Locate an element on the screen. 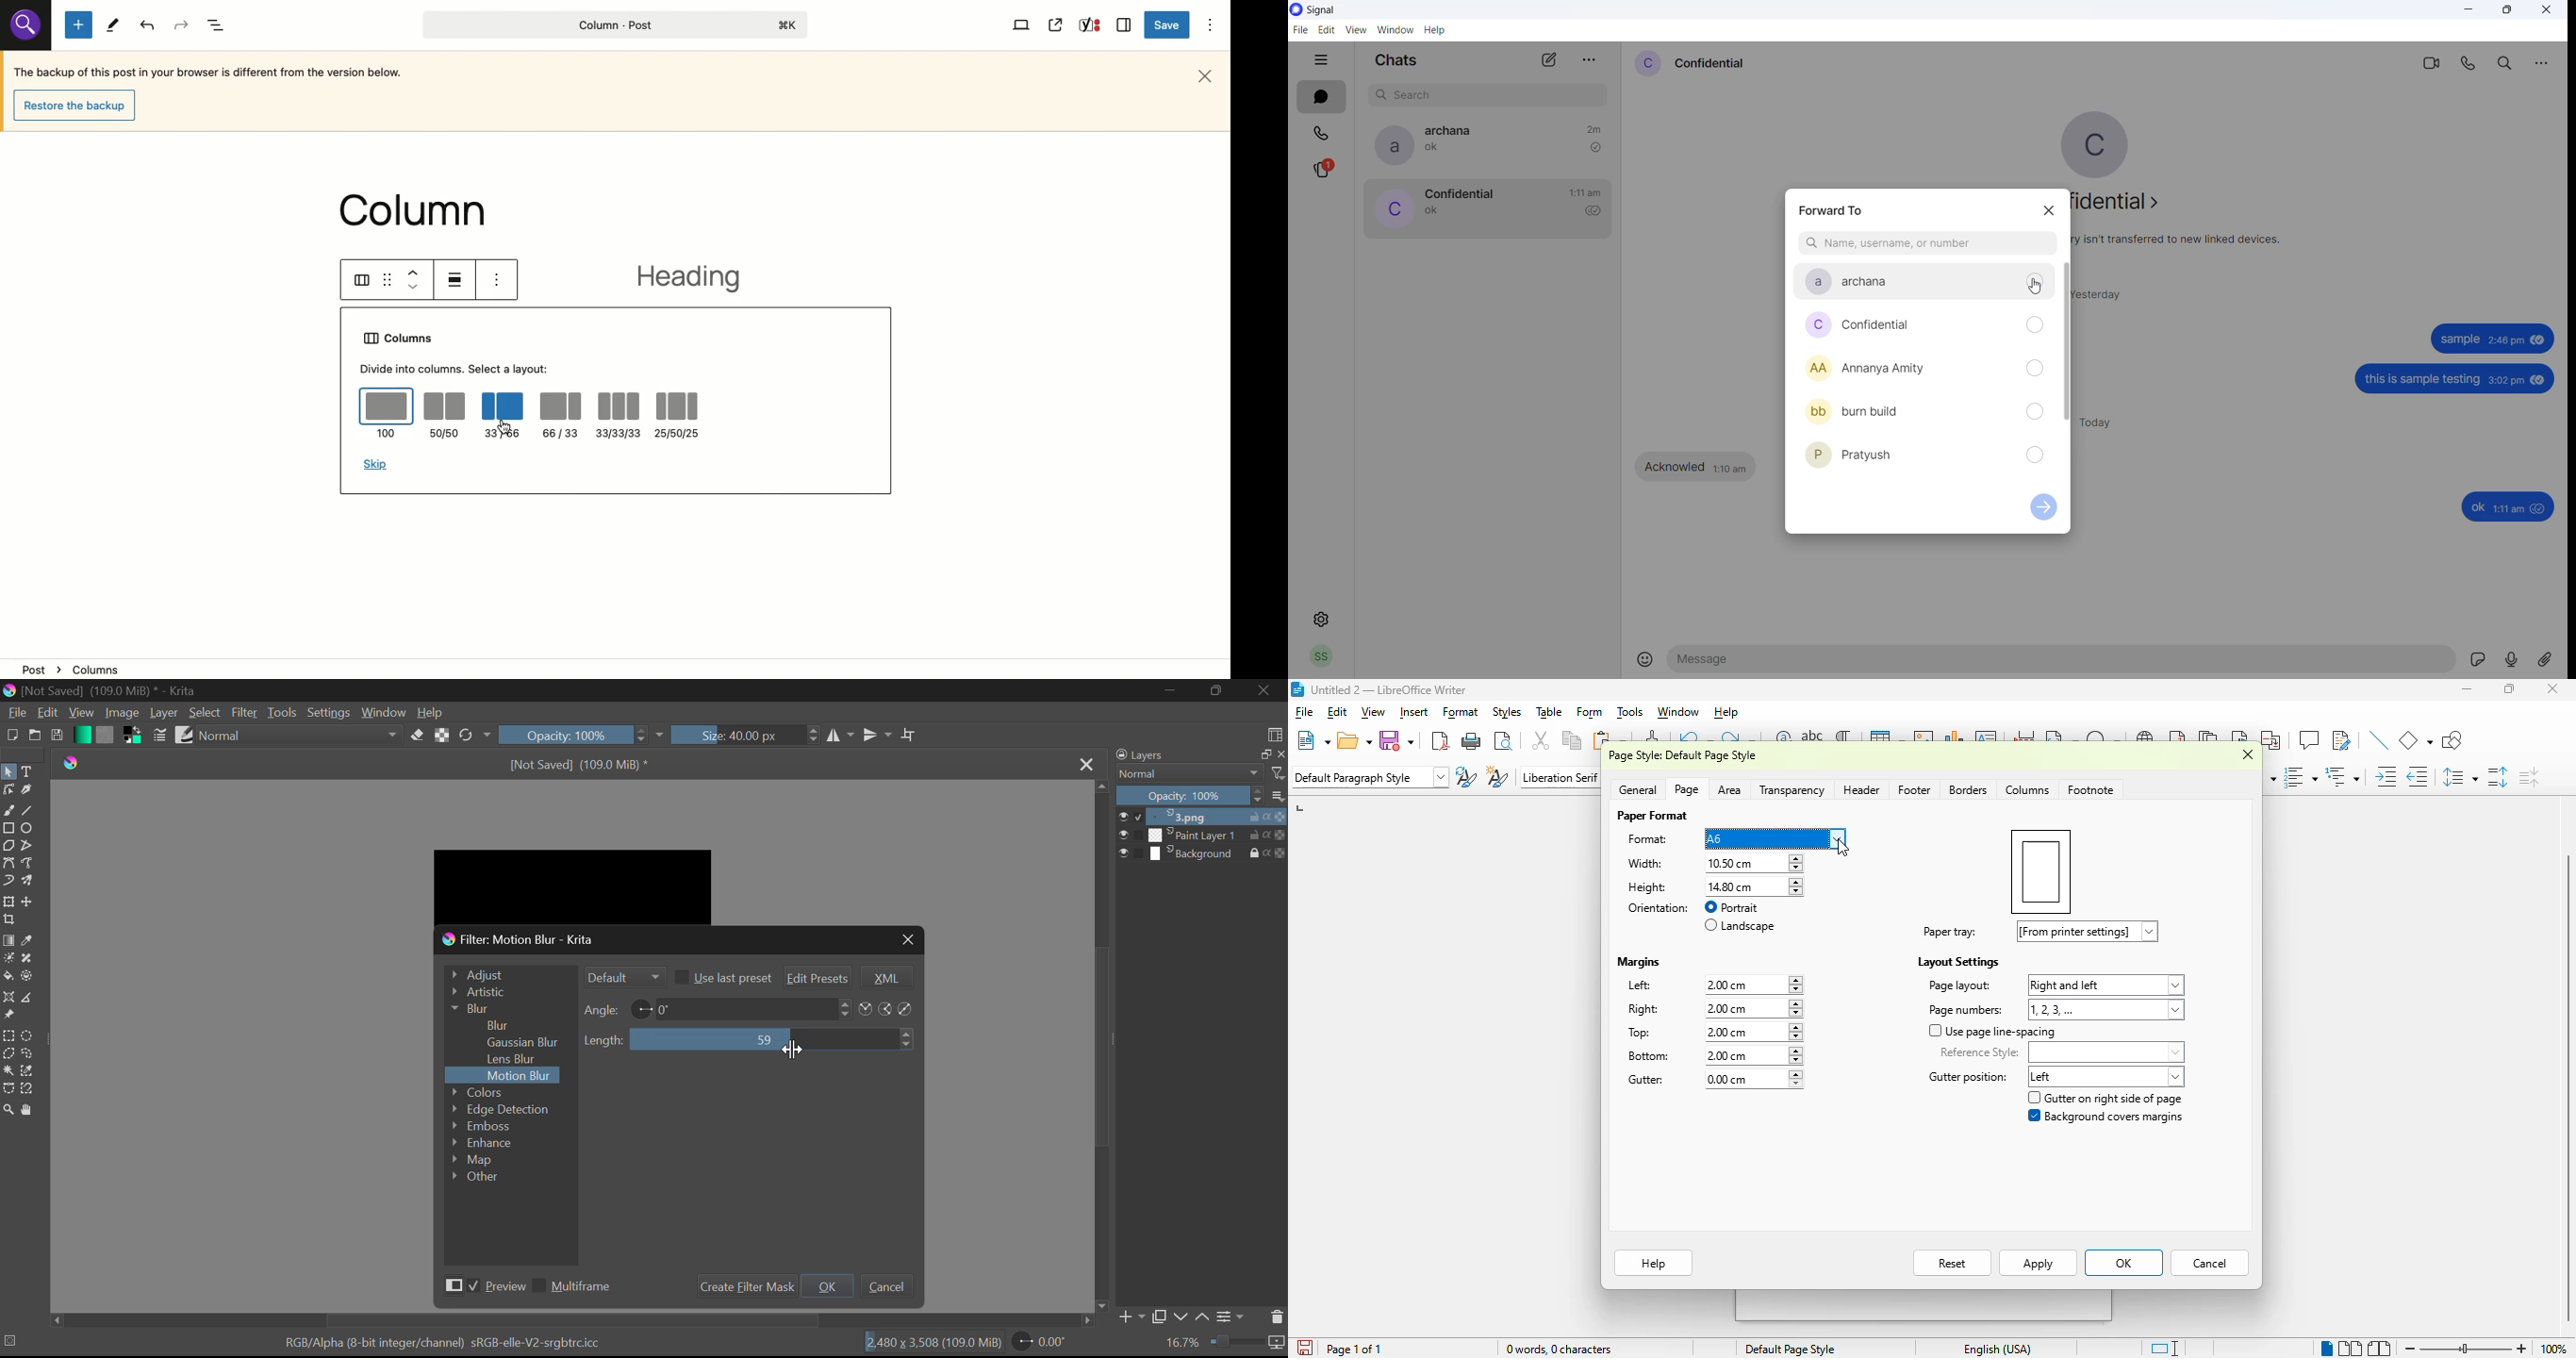 This screenshot has width=2576, height=1372. share attachment is located at coordinates (2551, 659).